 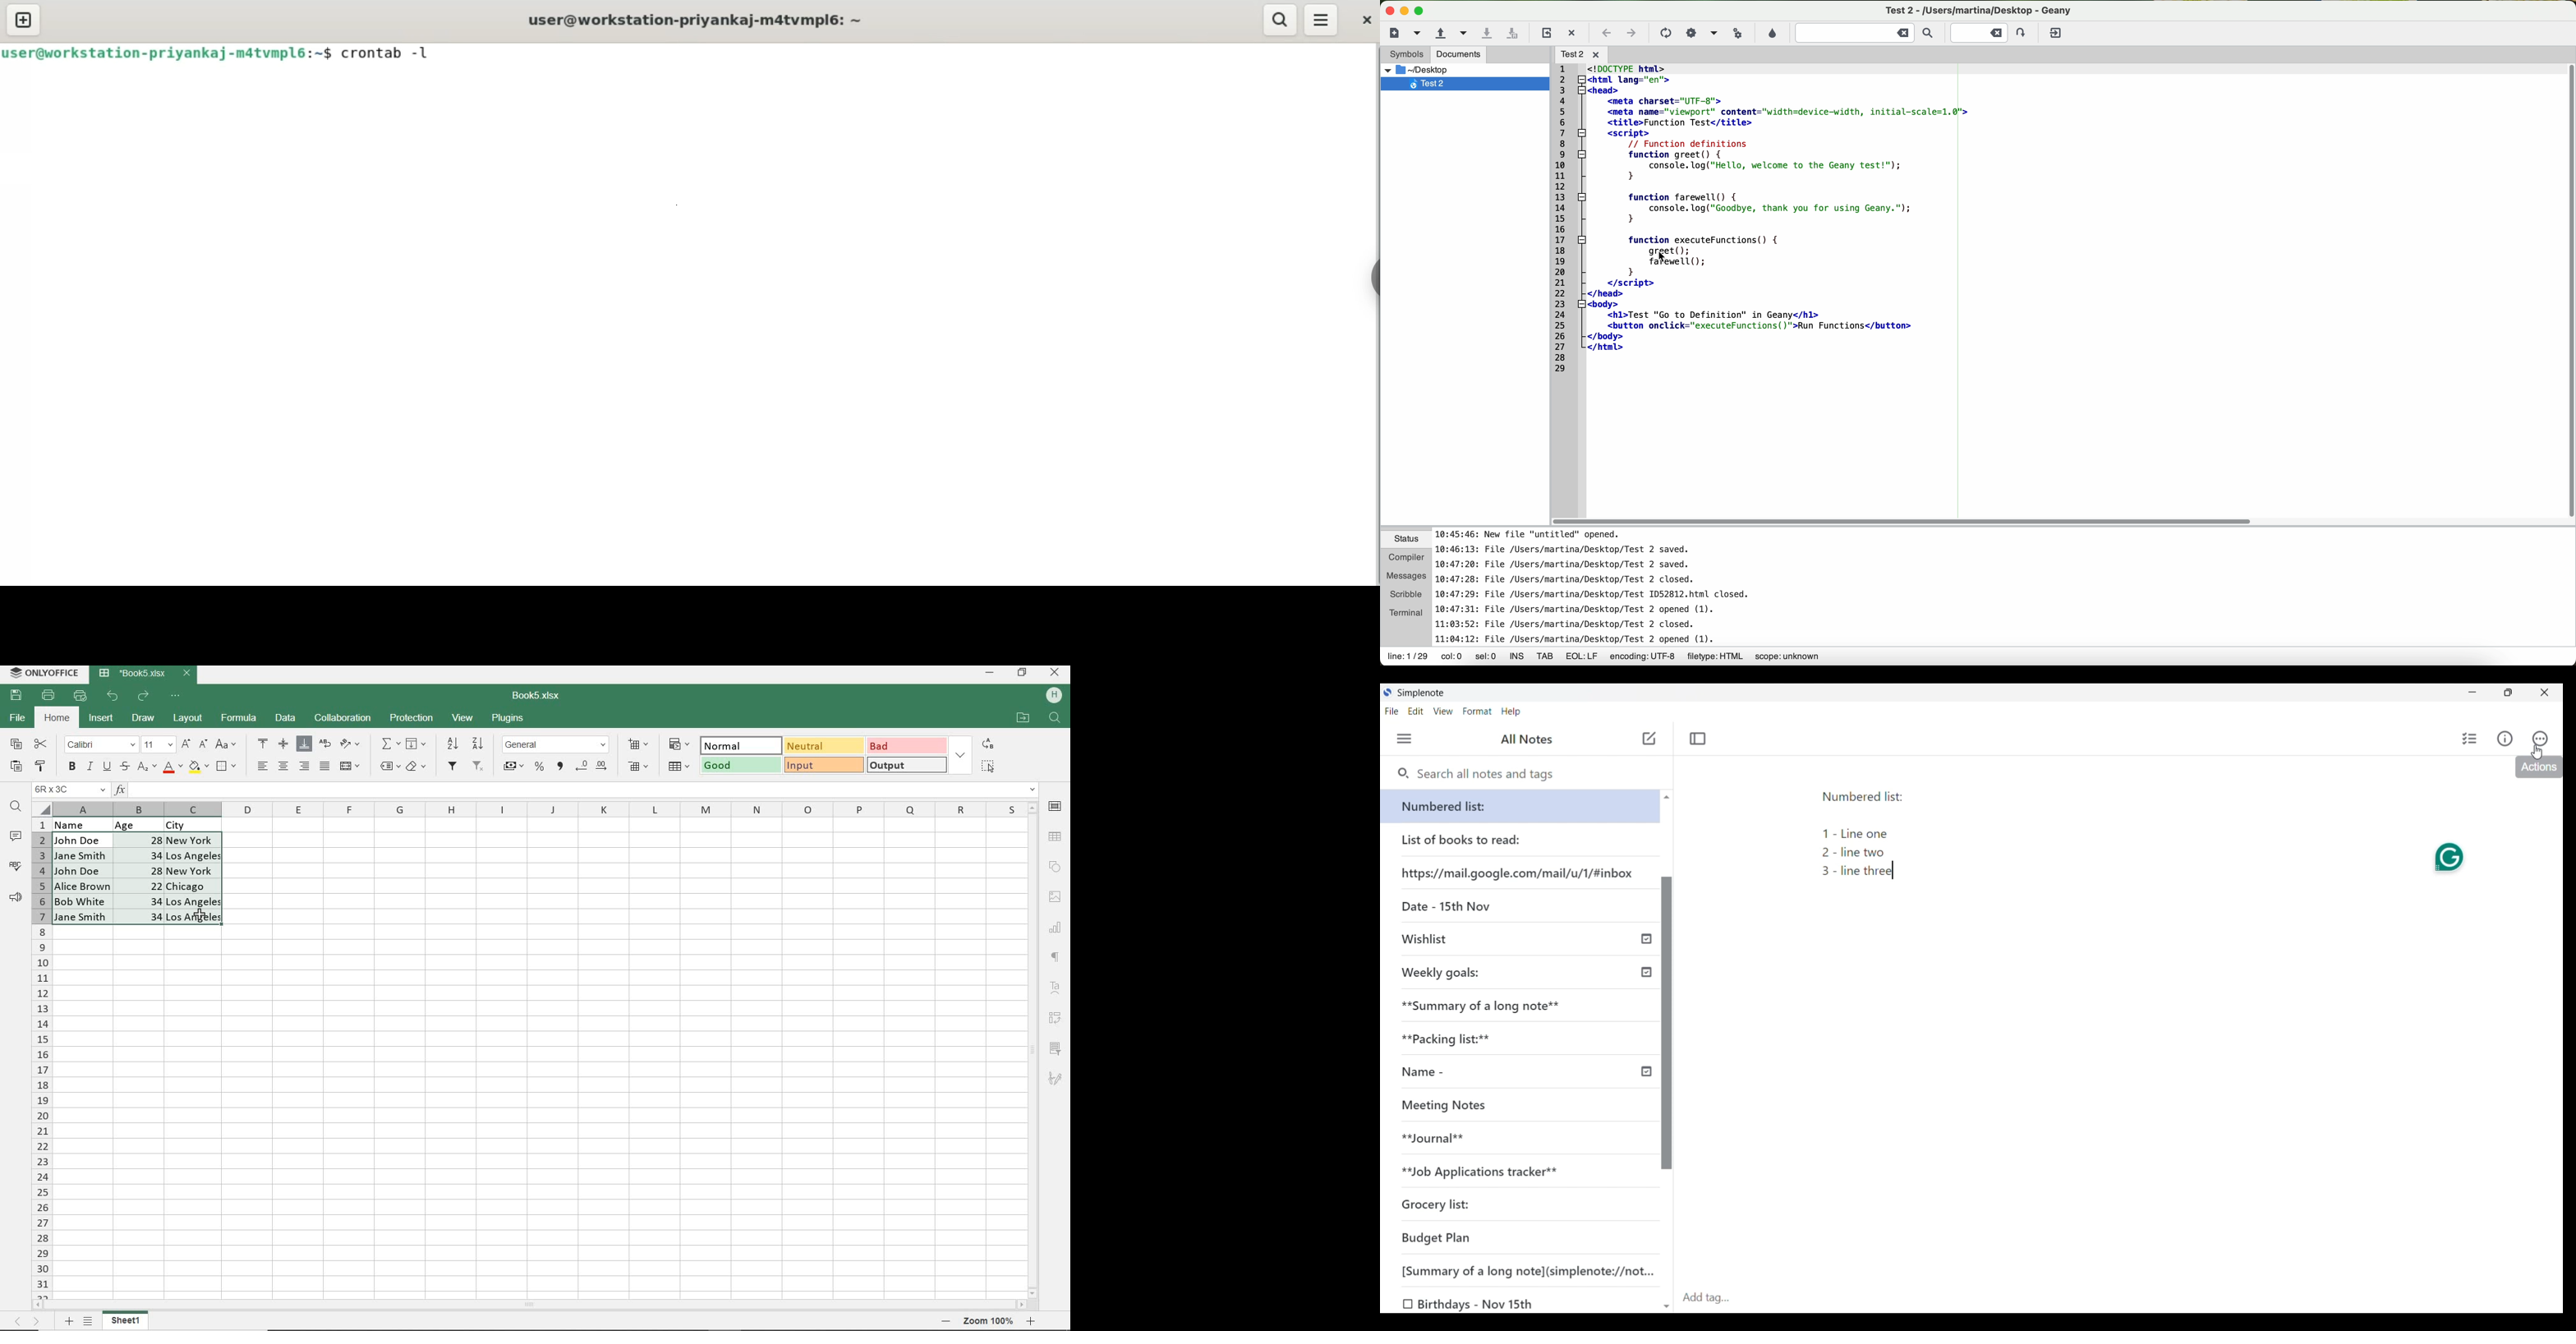 I want to click on navigate foward, so click(x=1632, y=34).